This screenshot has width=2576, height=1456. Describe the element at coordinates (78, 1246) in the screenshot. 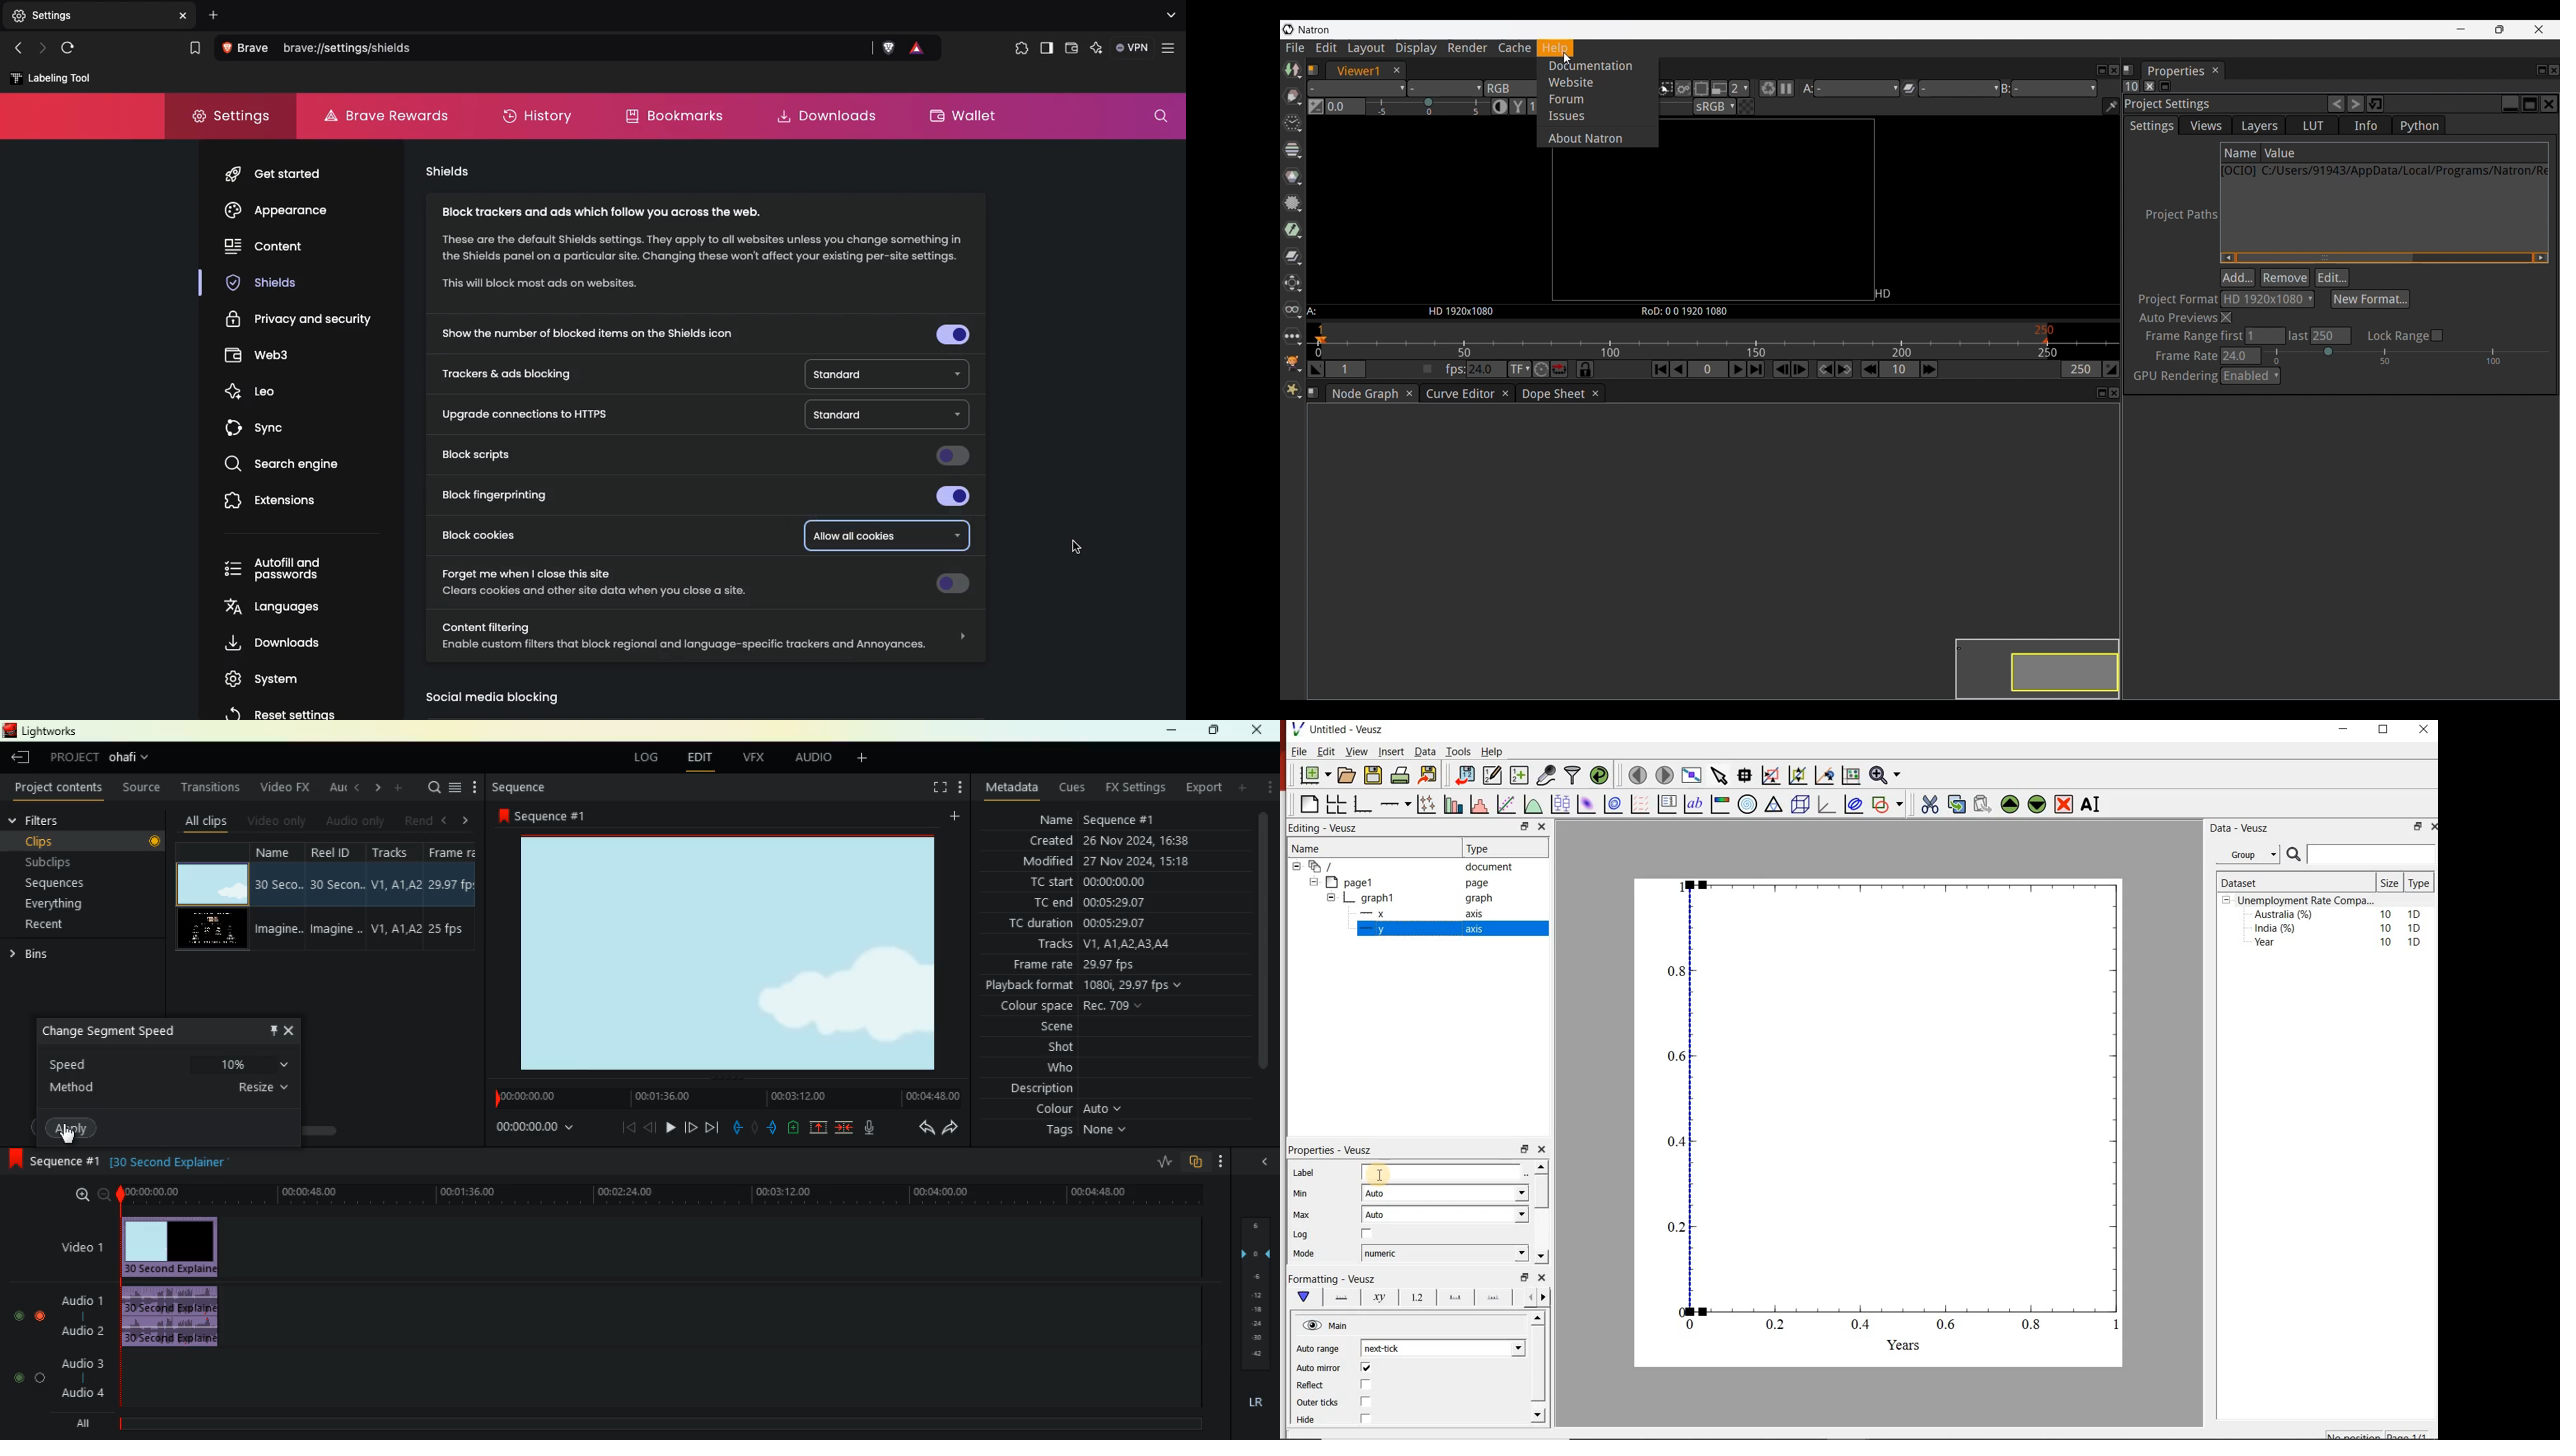

I see `video1` at that location.